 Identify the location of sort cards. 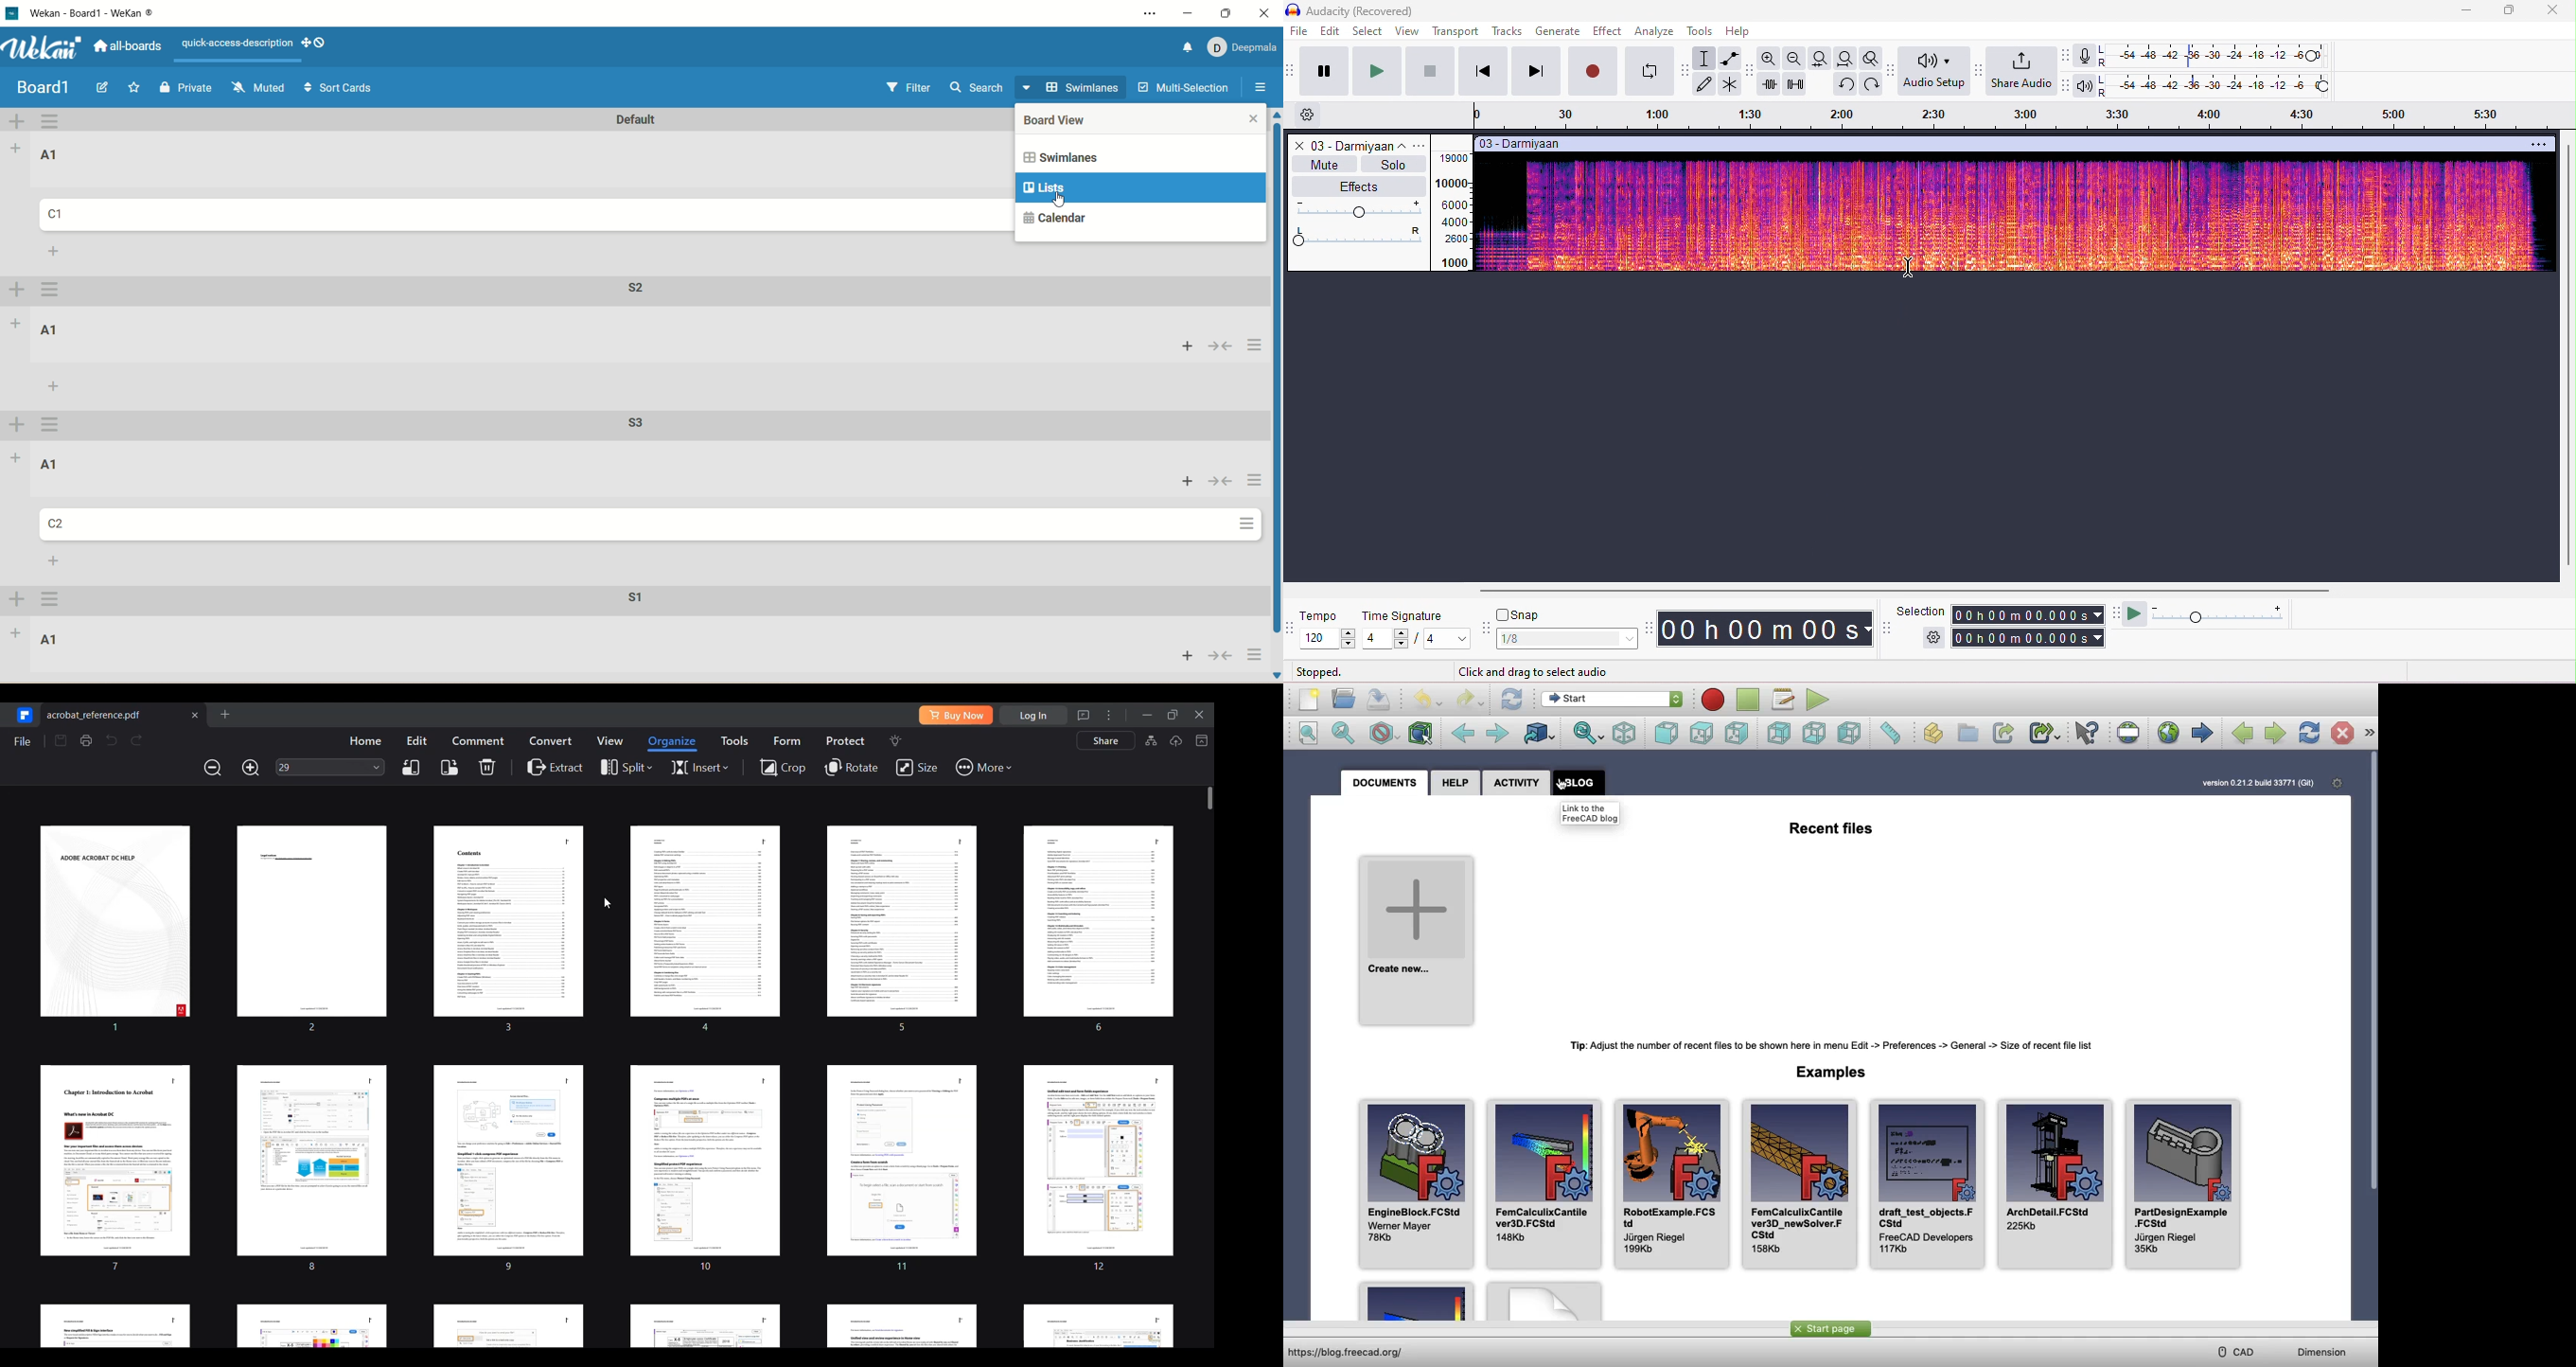
(338, 90).